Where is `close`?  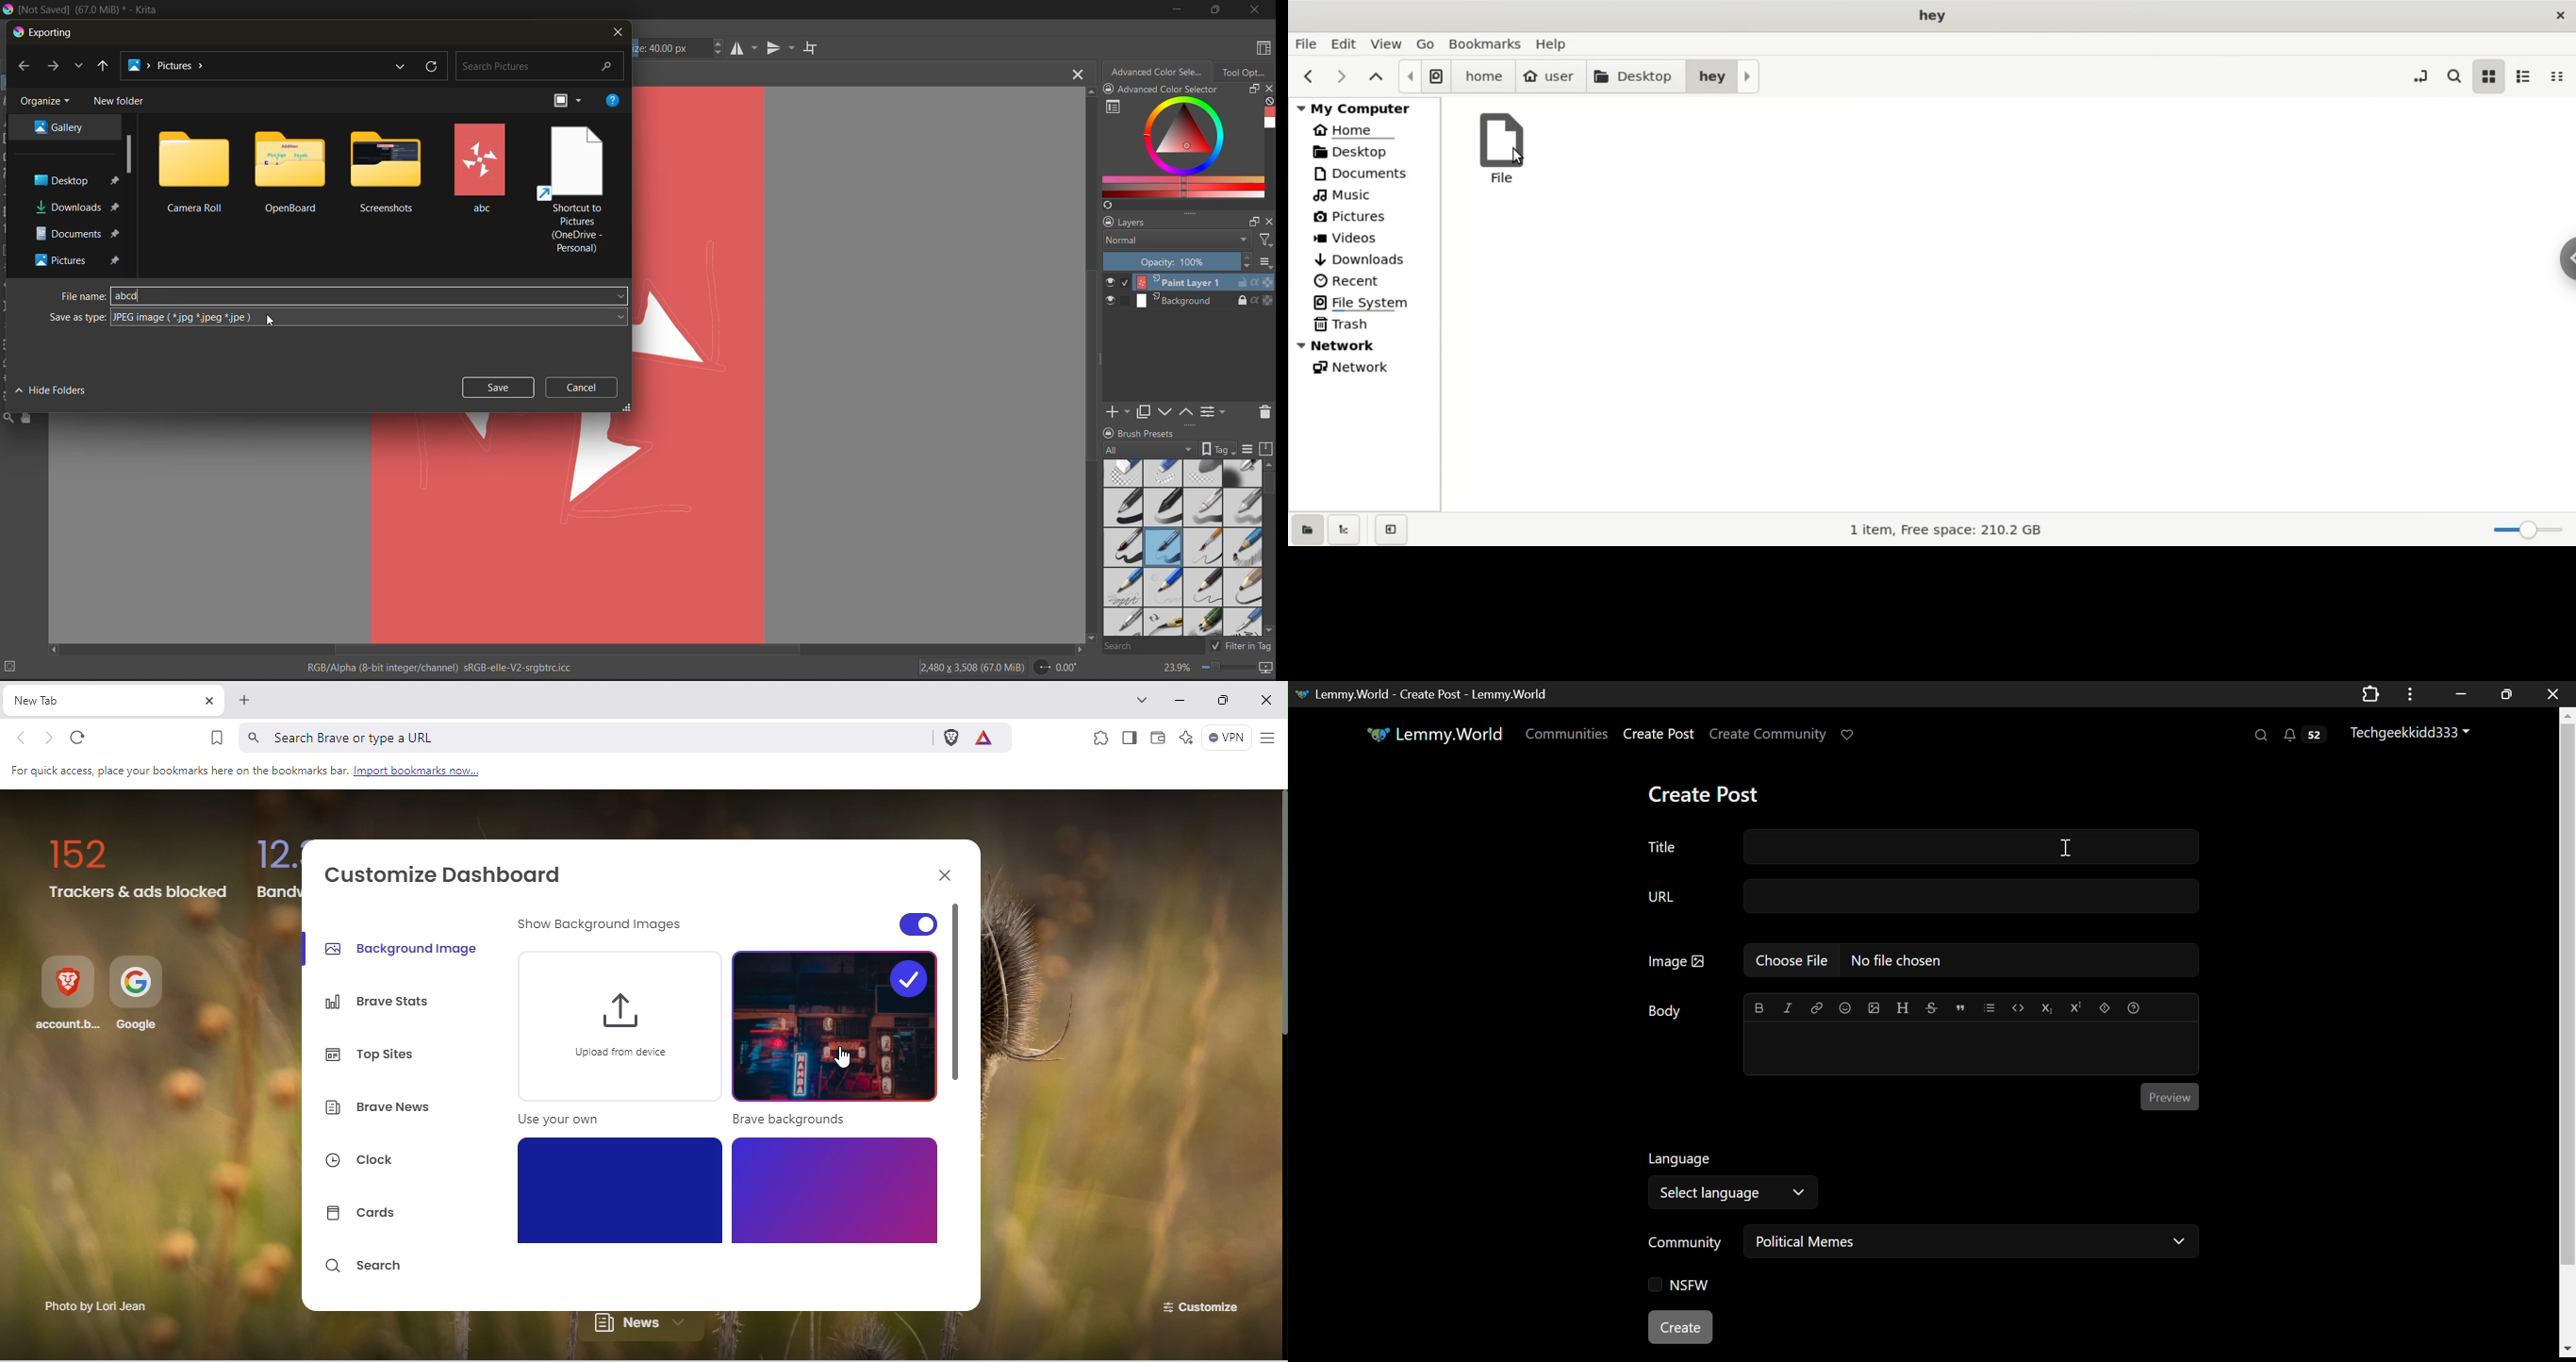
close is located at coordinates (615, 35).